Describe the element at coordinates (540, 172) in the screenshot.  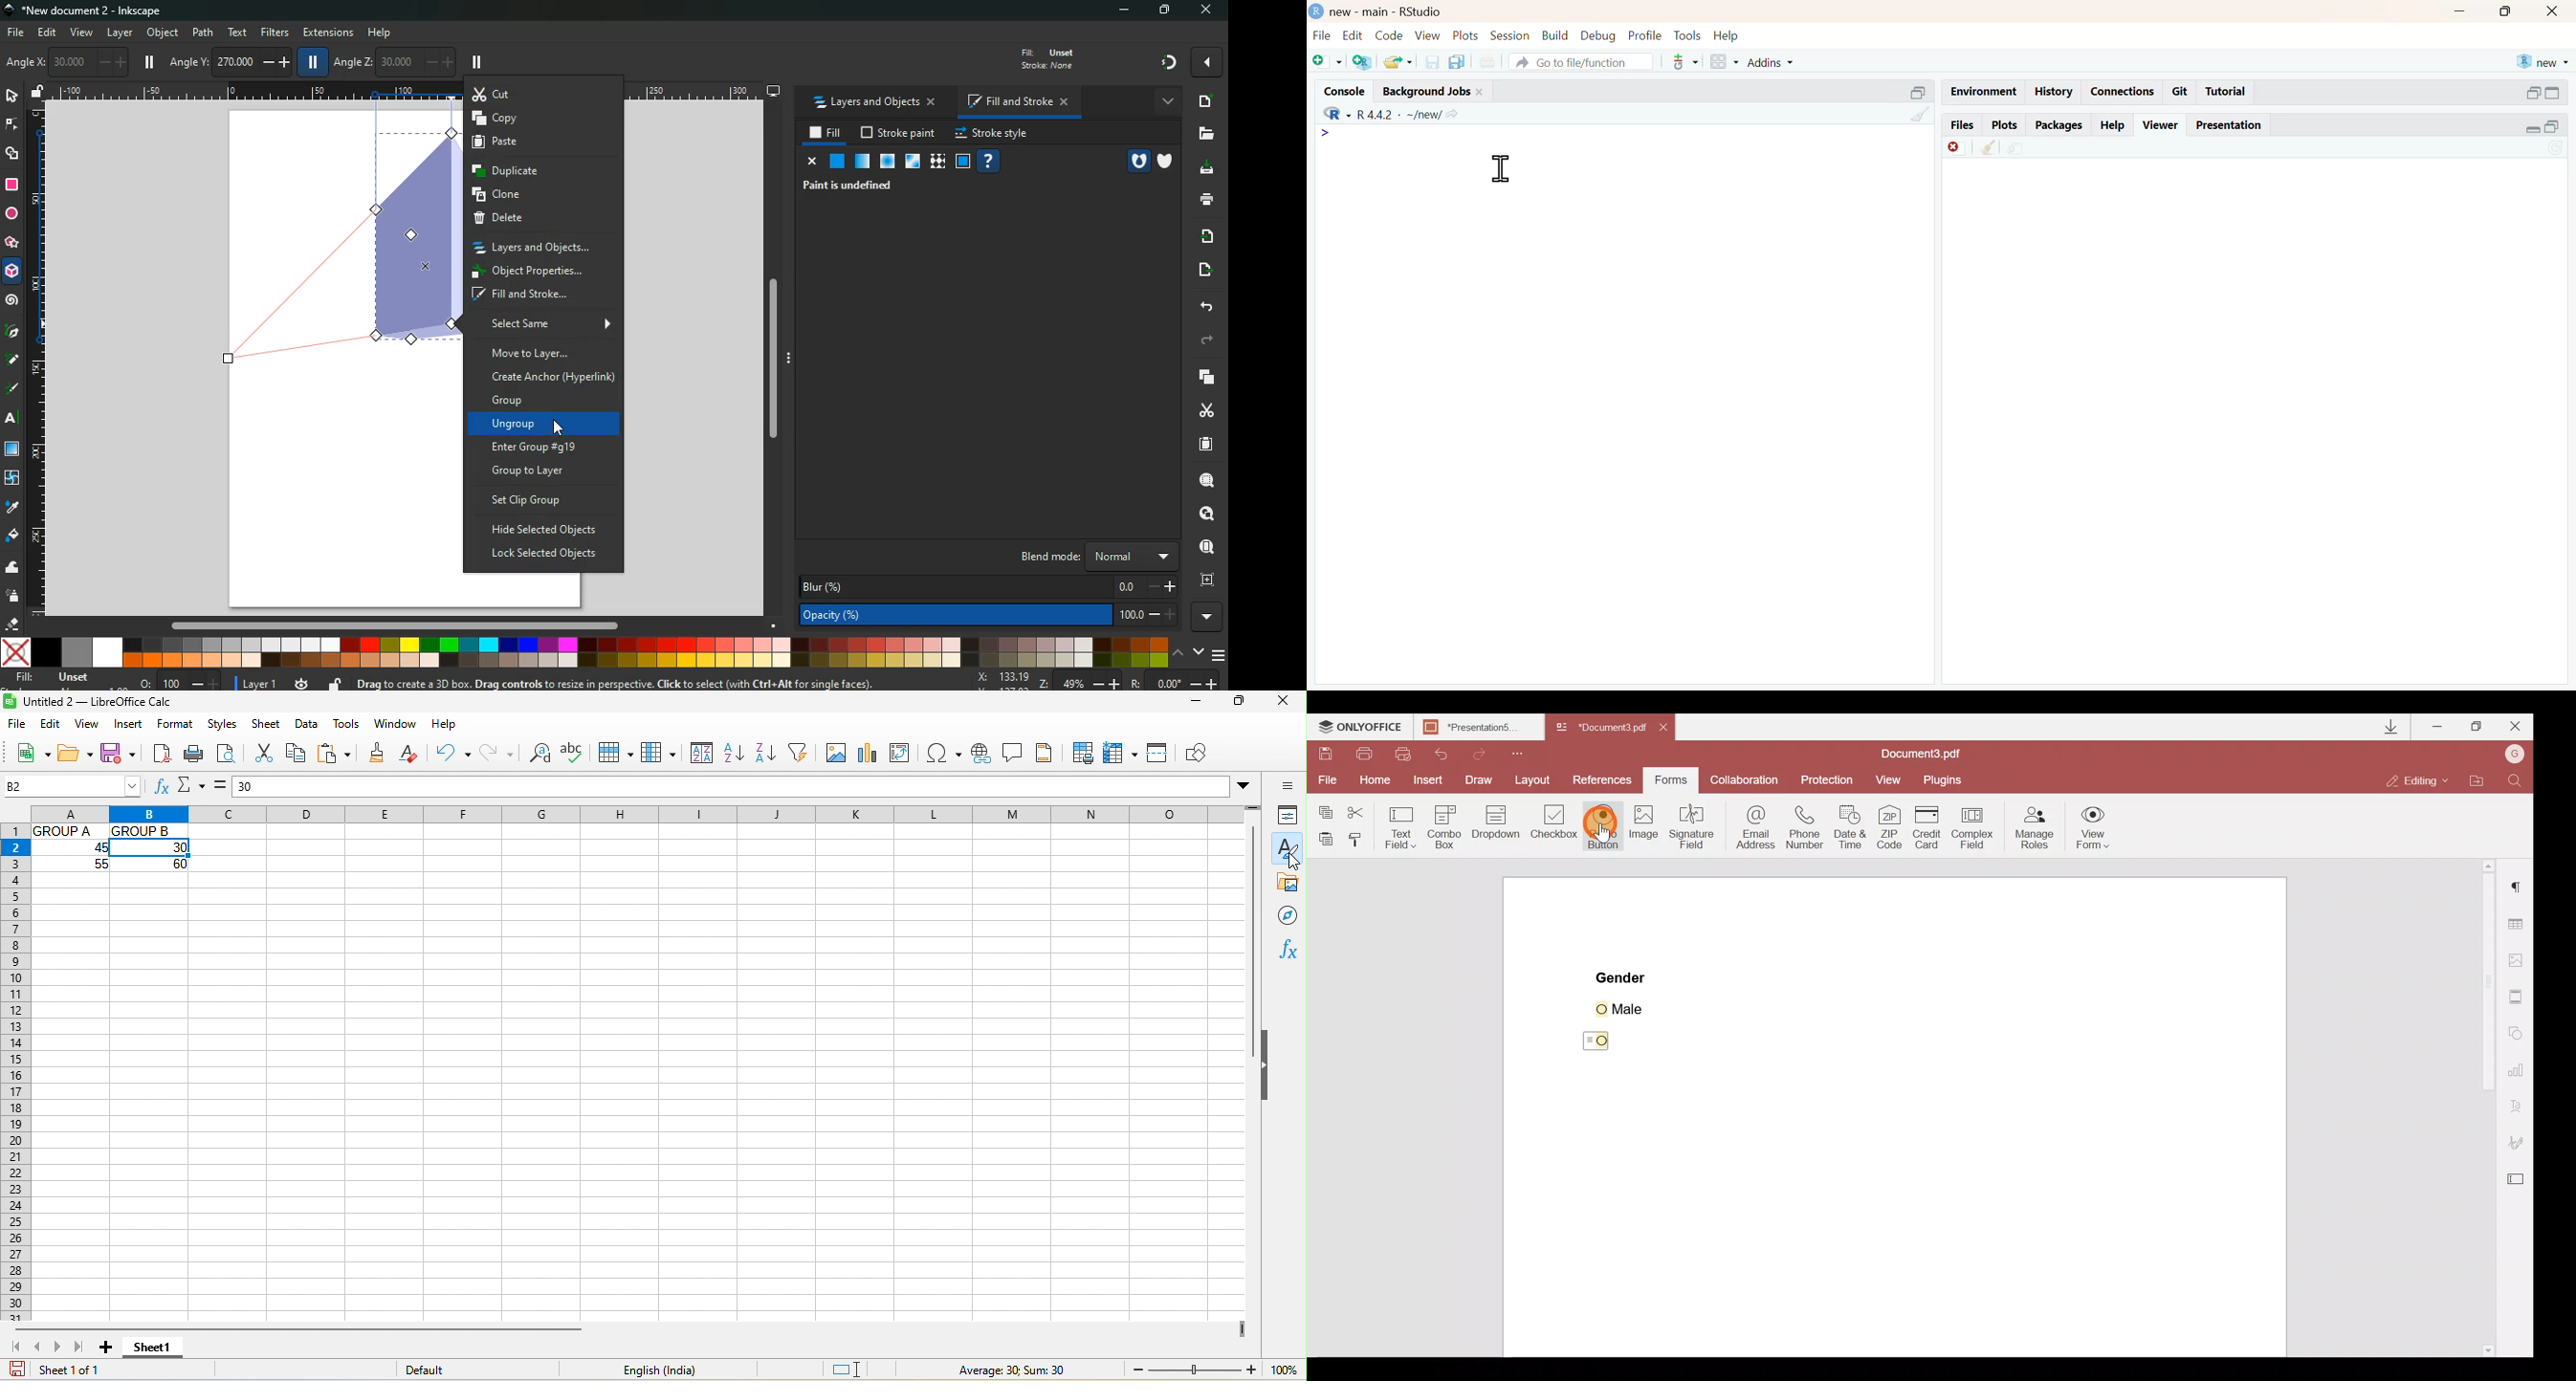
I see `duplicate` at that location.